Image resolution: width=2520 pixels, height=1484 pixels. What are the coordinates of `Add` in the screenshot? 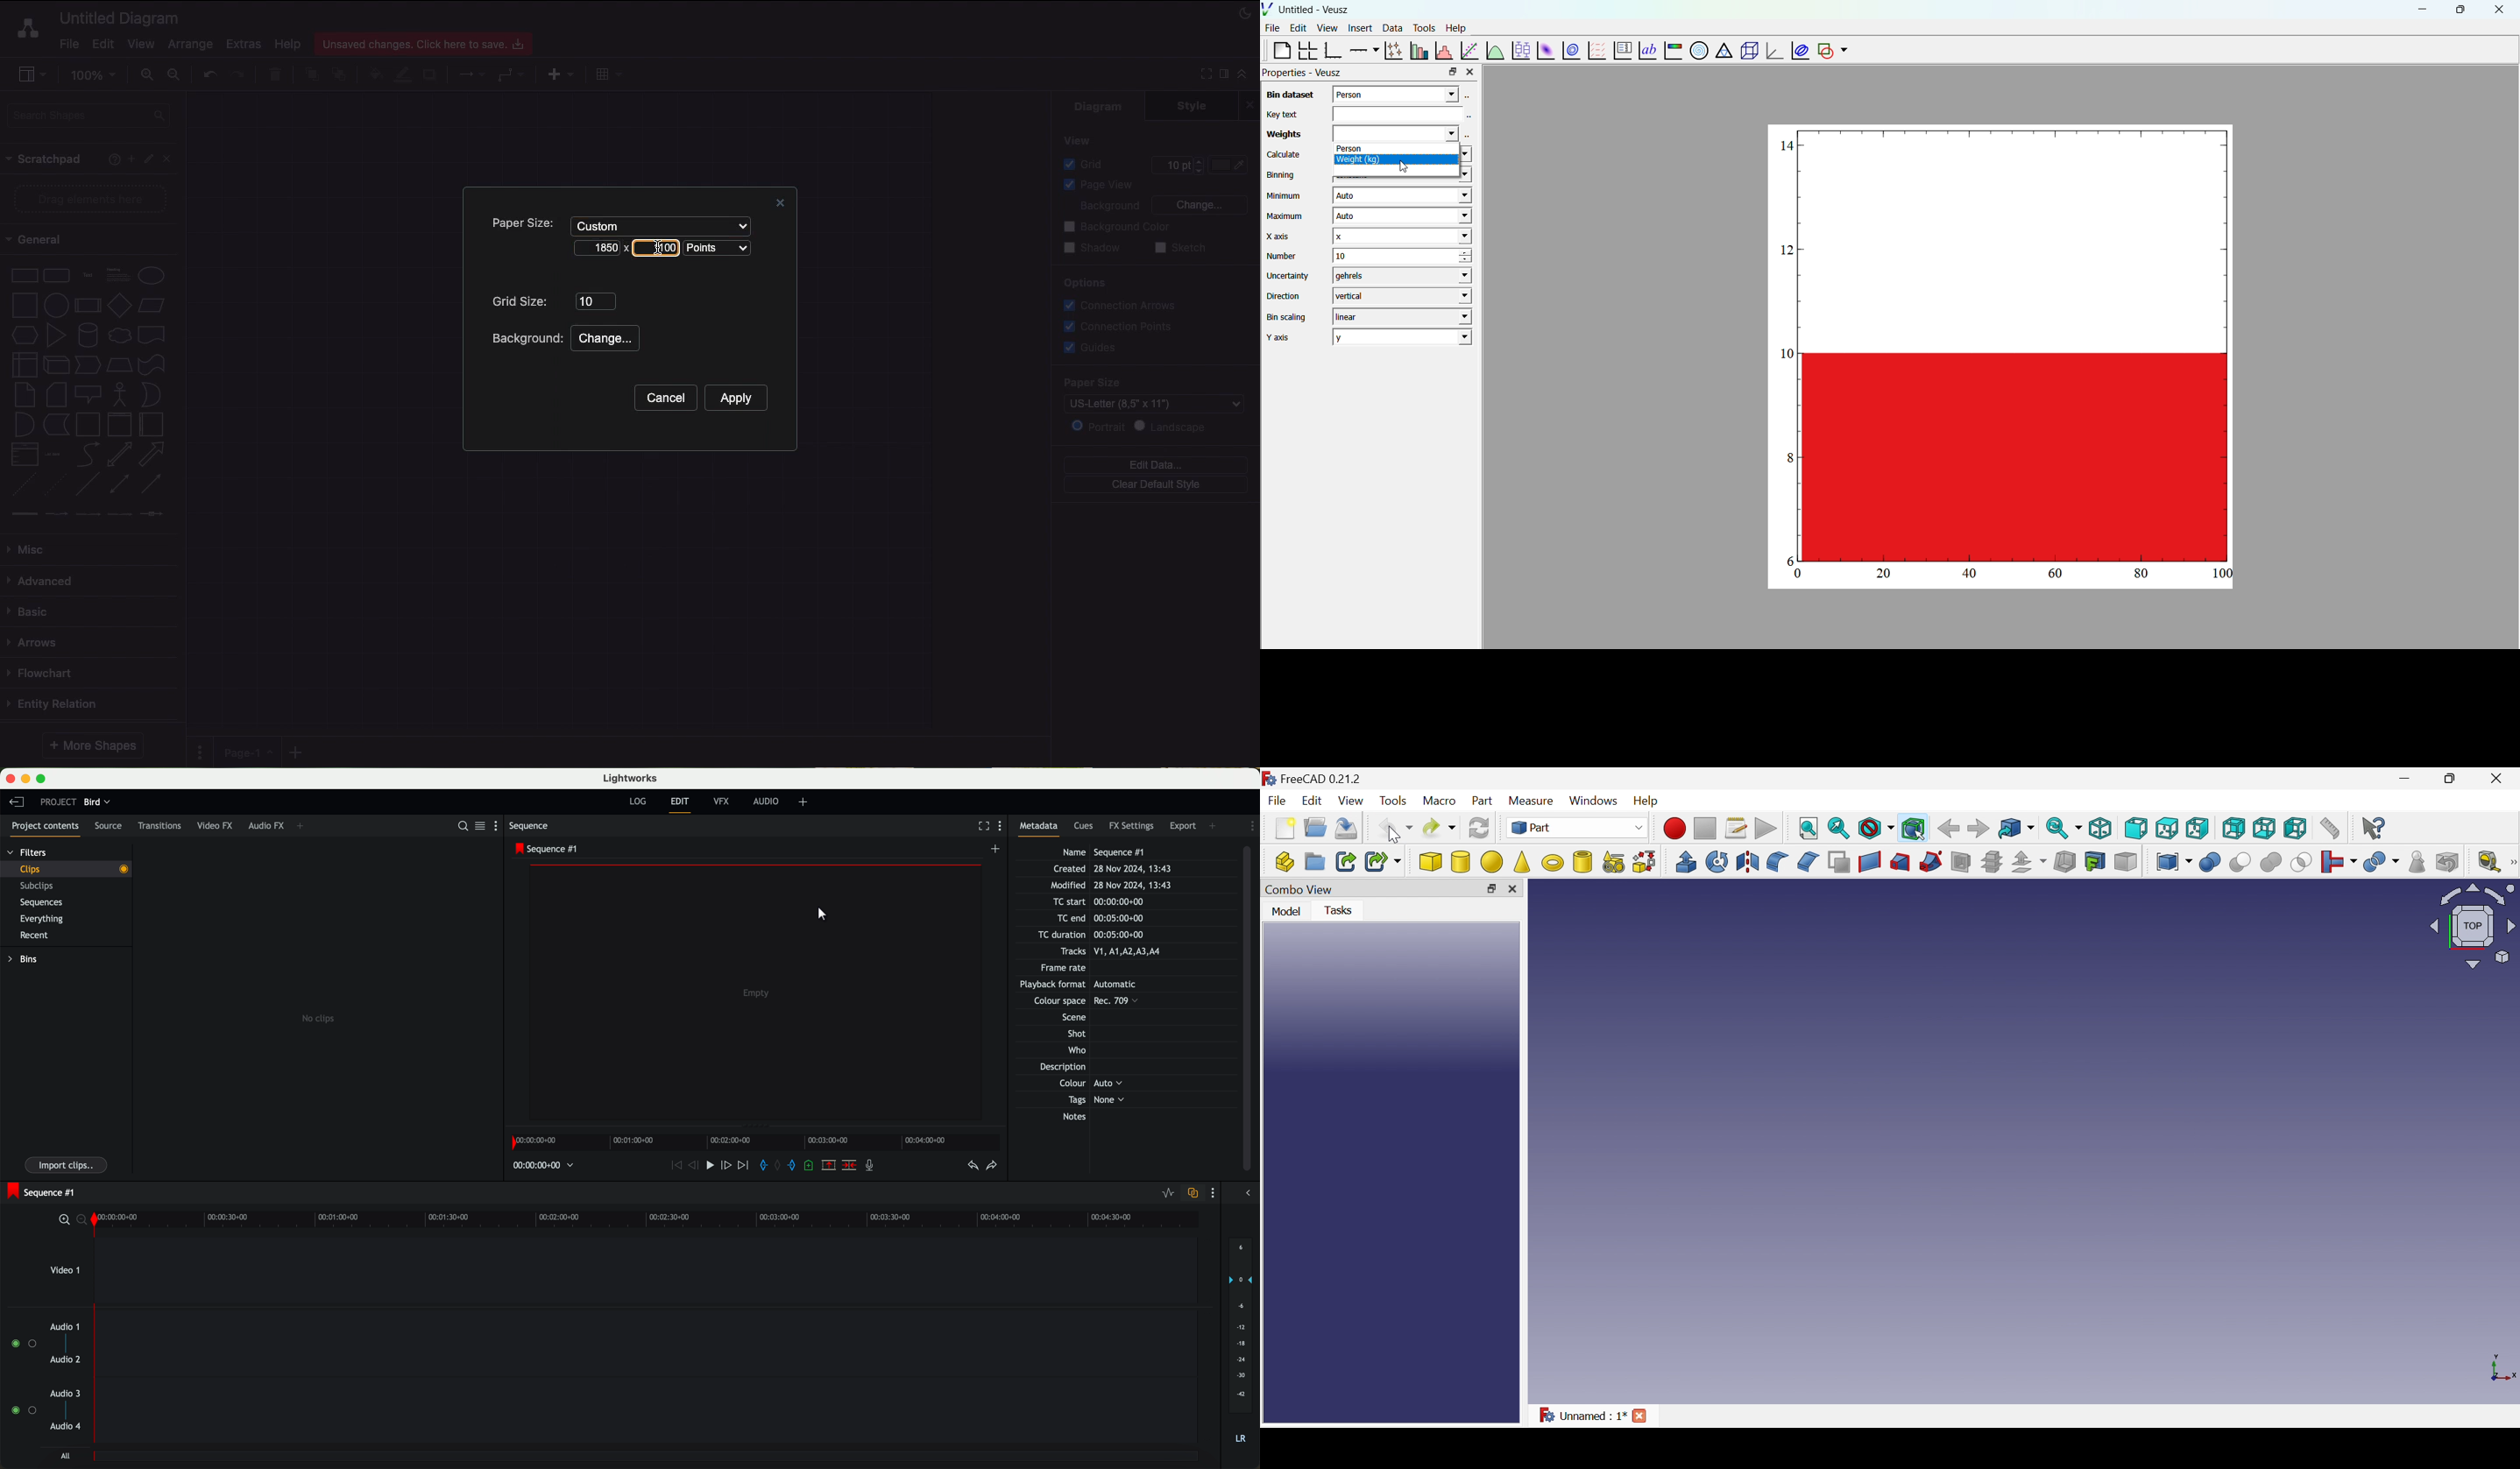 It's located at (131, 158).